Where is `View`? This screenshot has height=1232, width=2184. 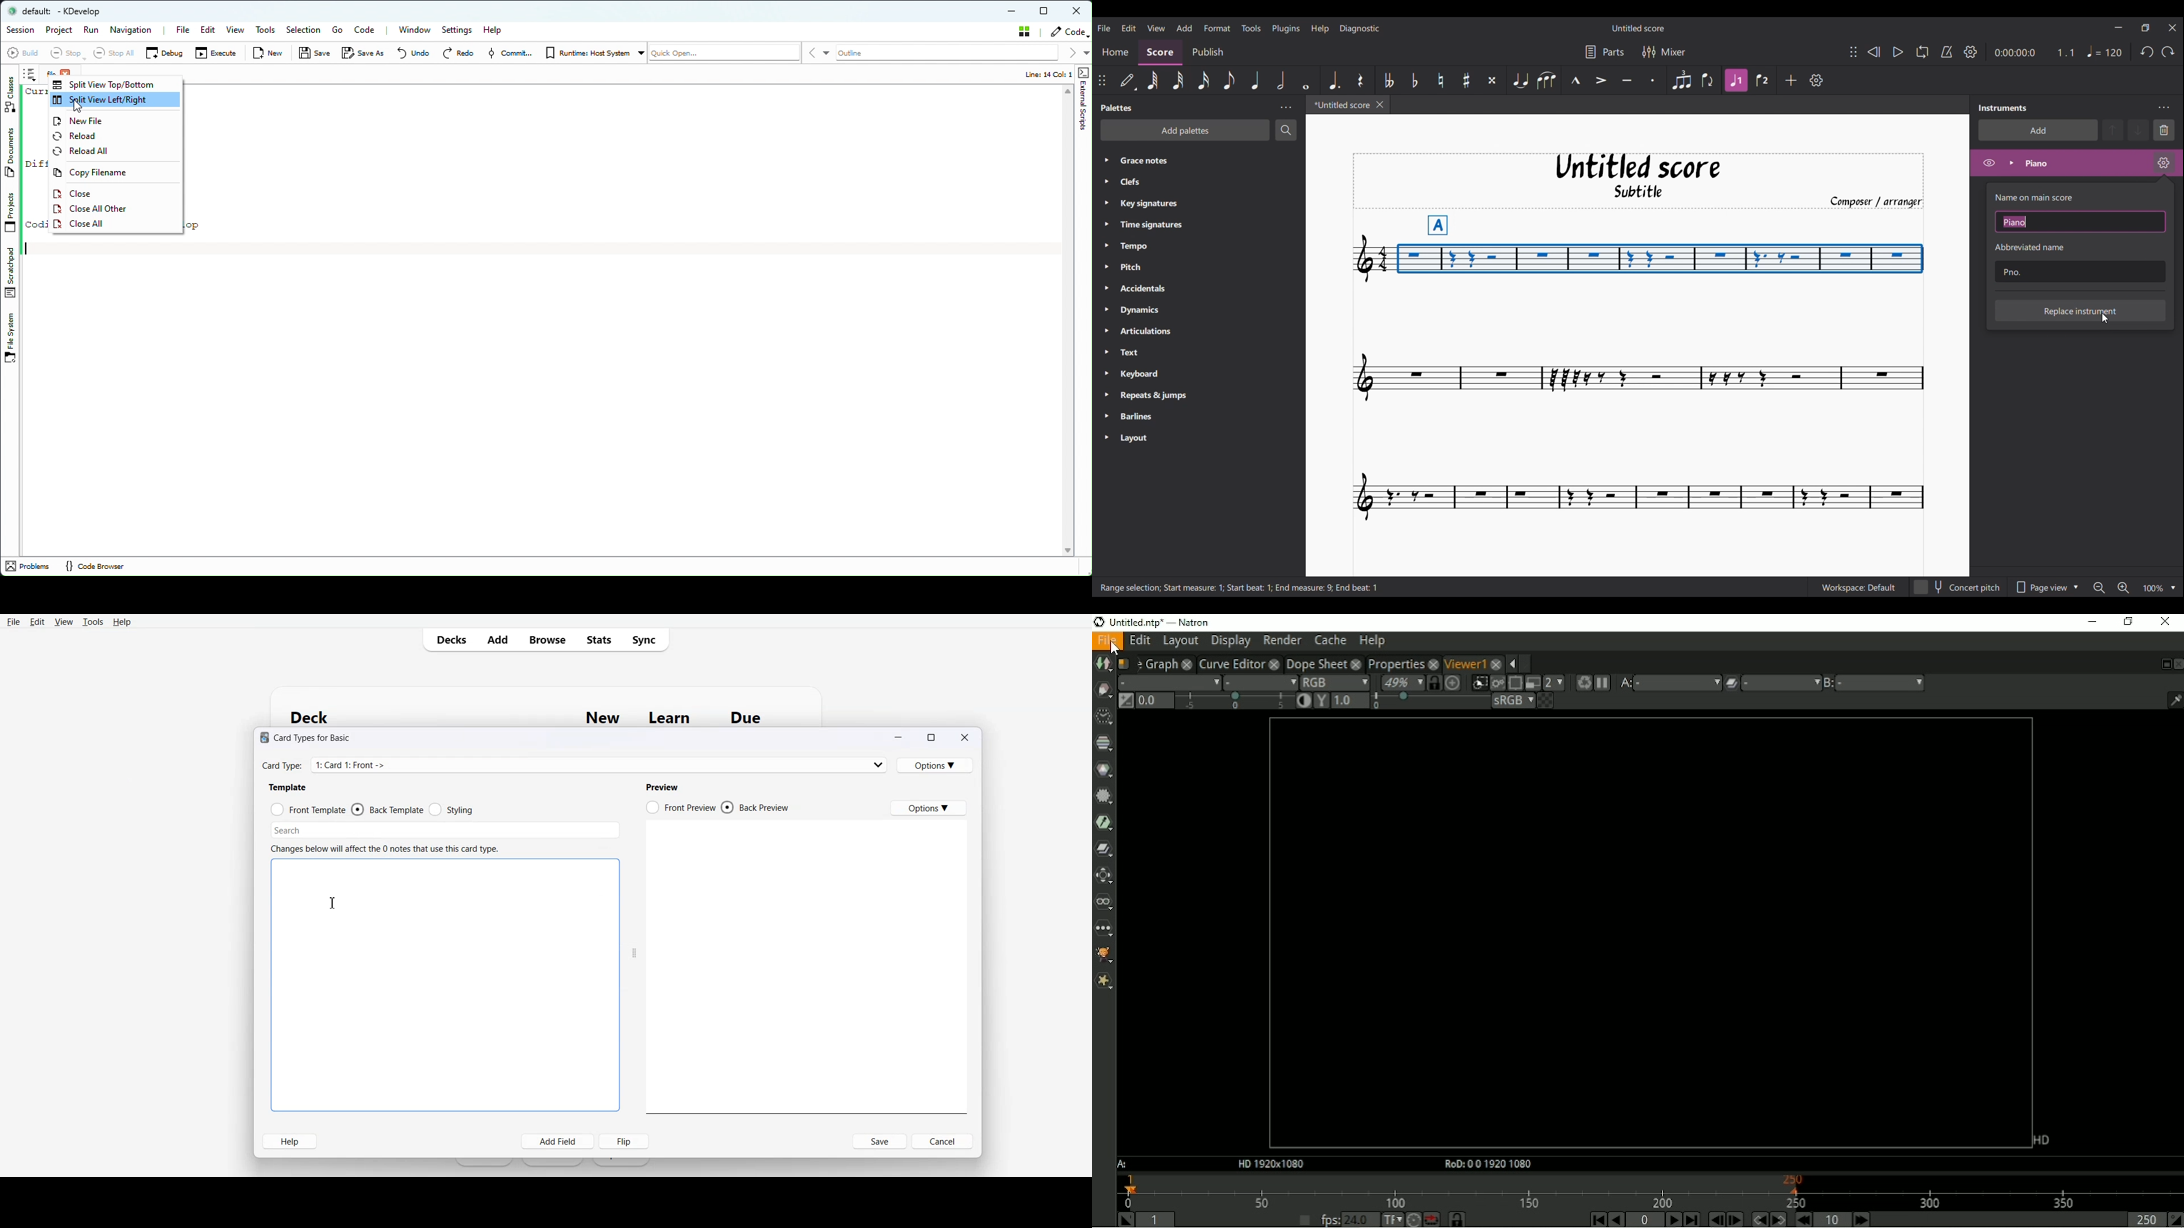
View is located at coordinates (64, 621).